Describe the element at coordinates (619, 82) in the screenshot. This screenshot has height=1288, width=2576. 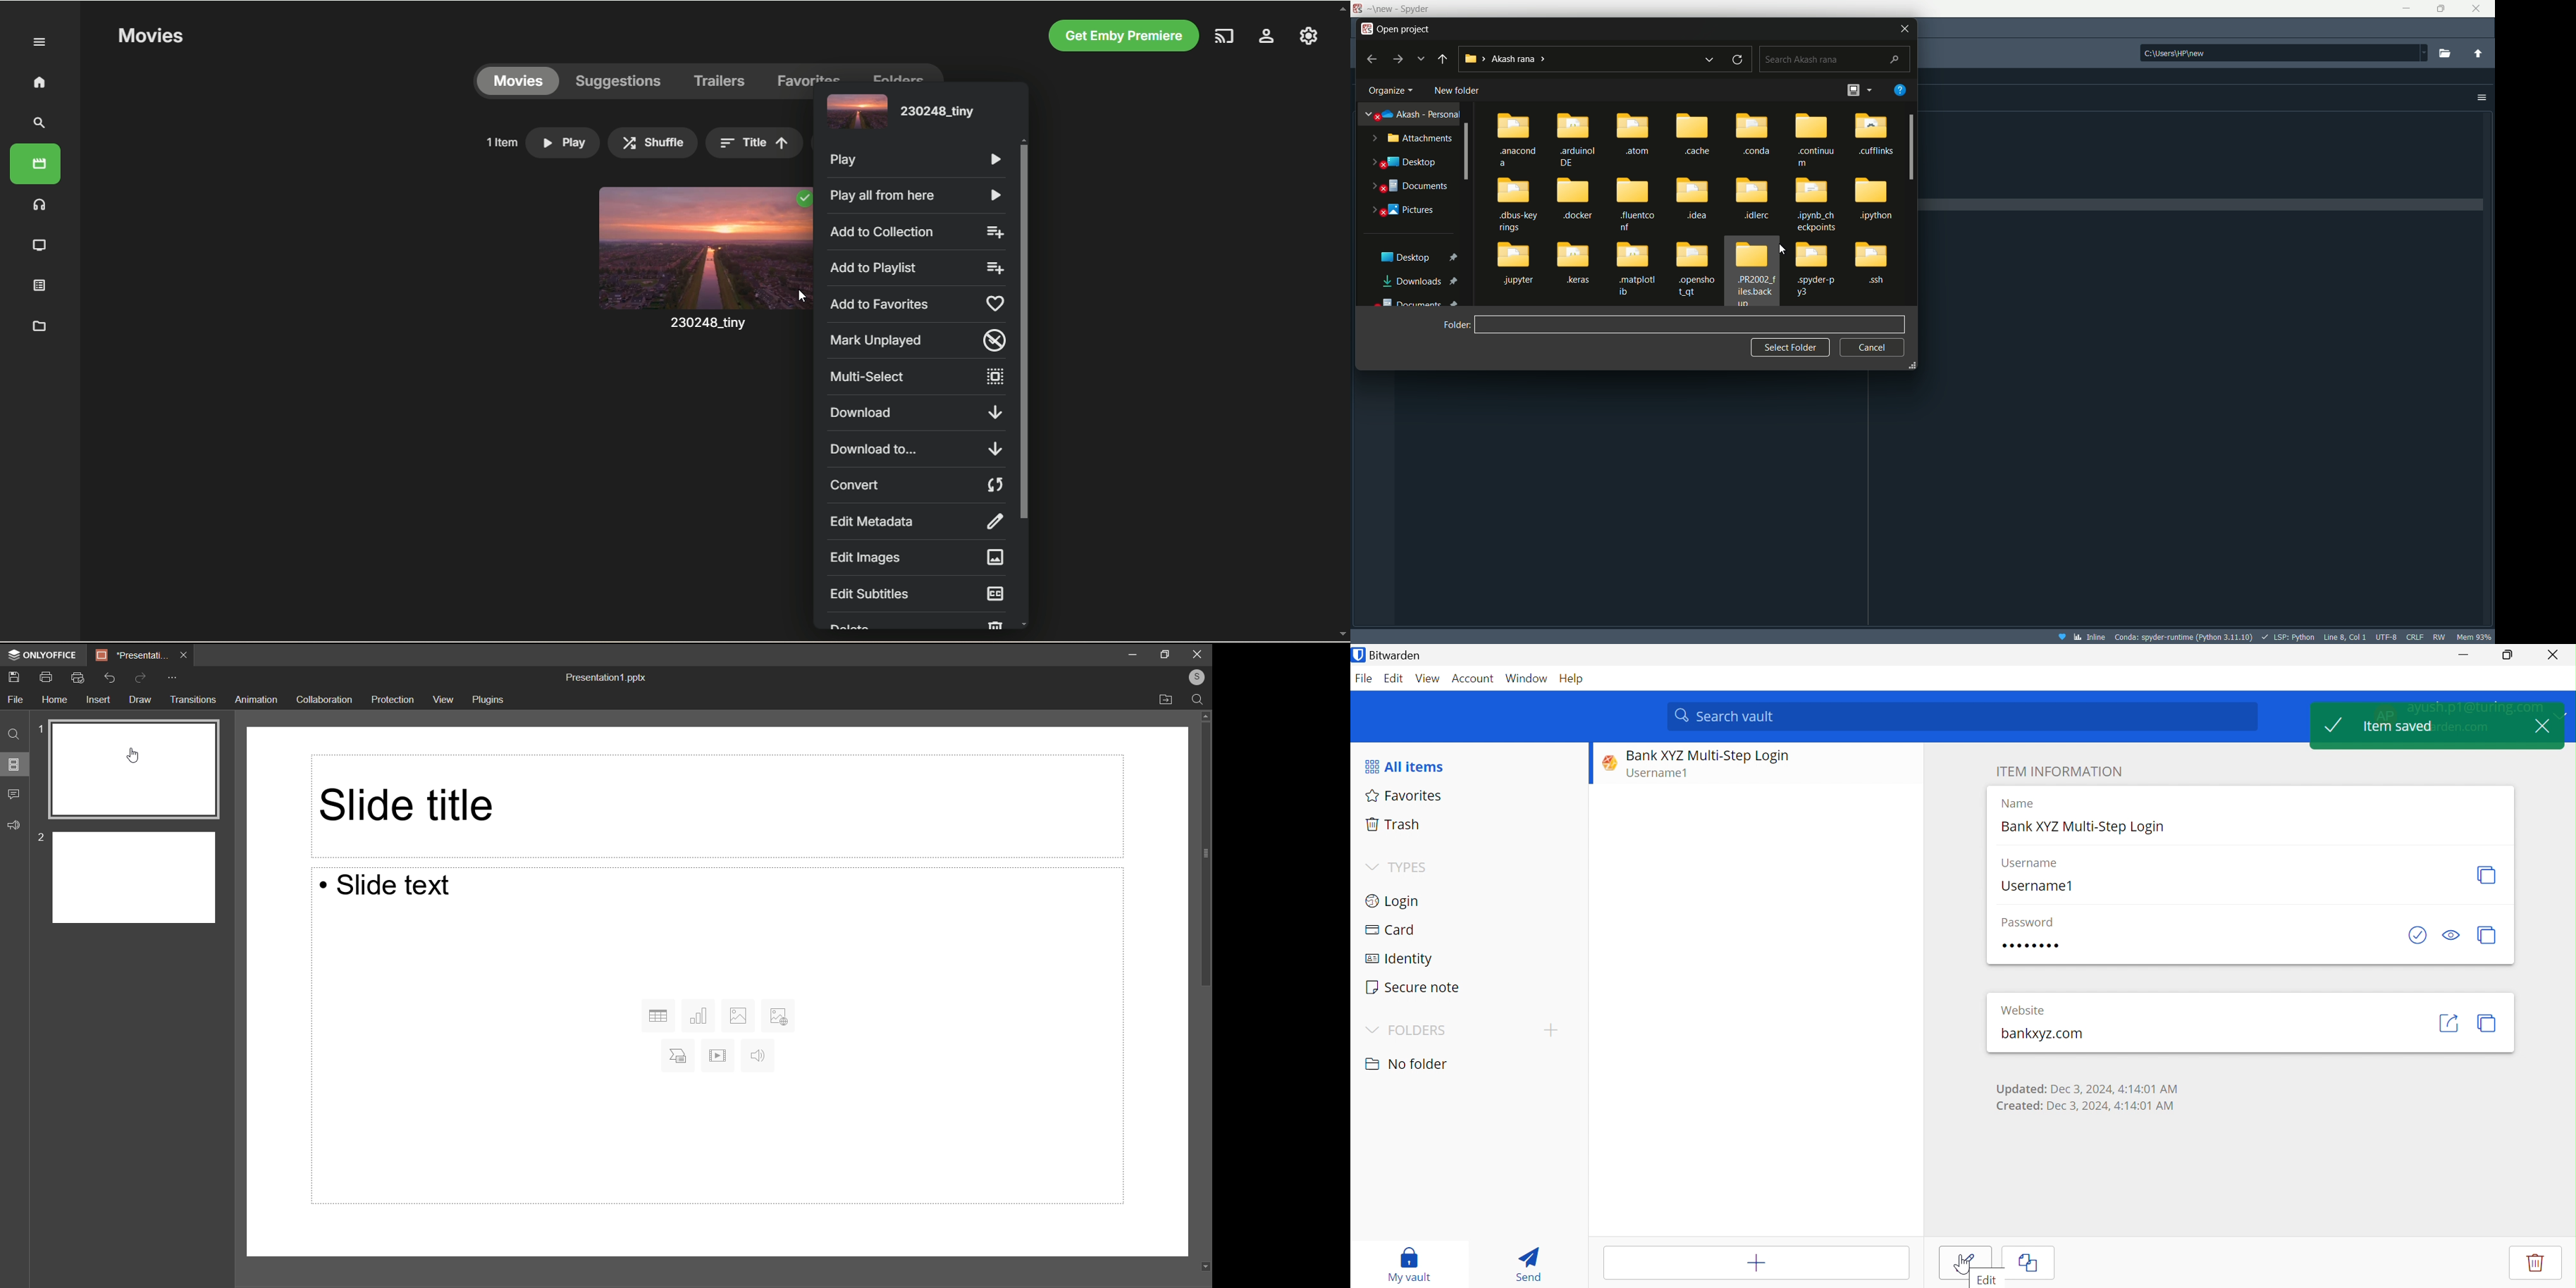
I see `suggestions` at that location.